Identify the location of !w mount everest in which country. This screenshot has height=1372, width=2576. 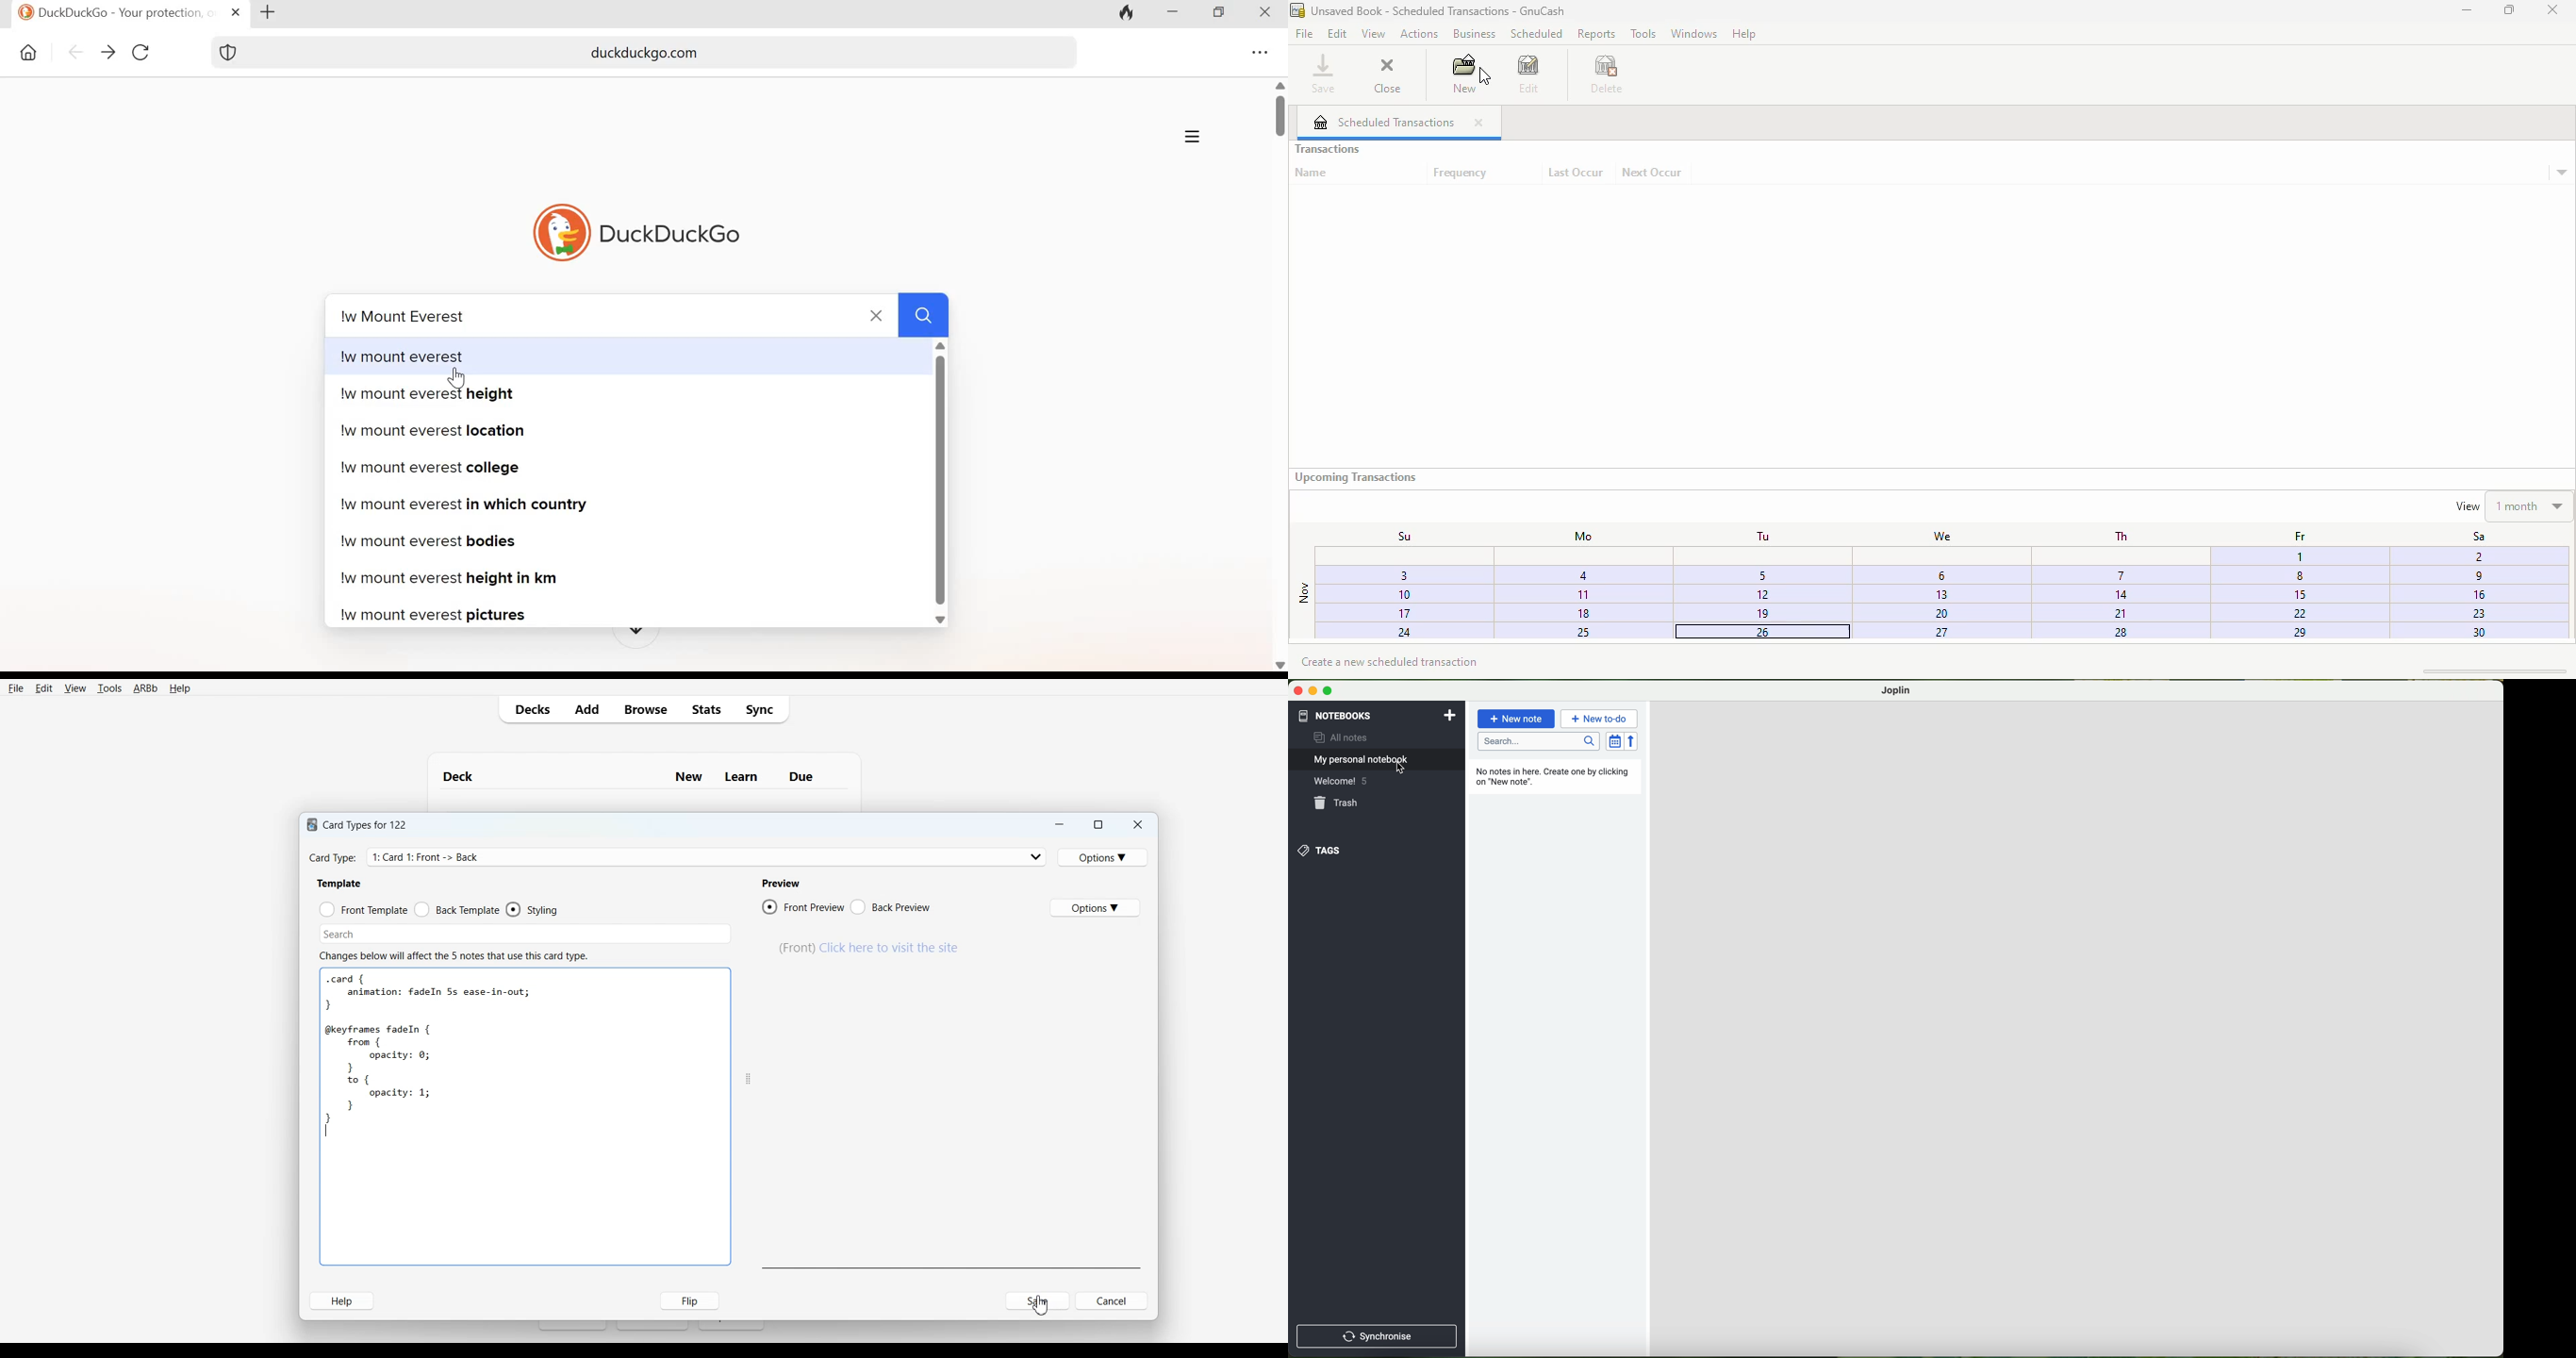
(480, 508).